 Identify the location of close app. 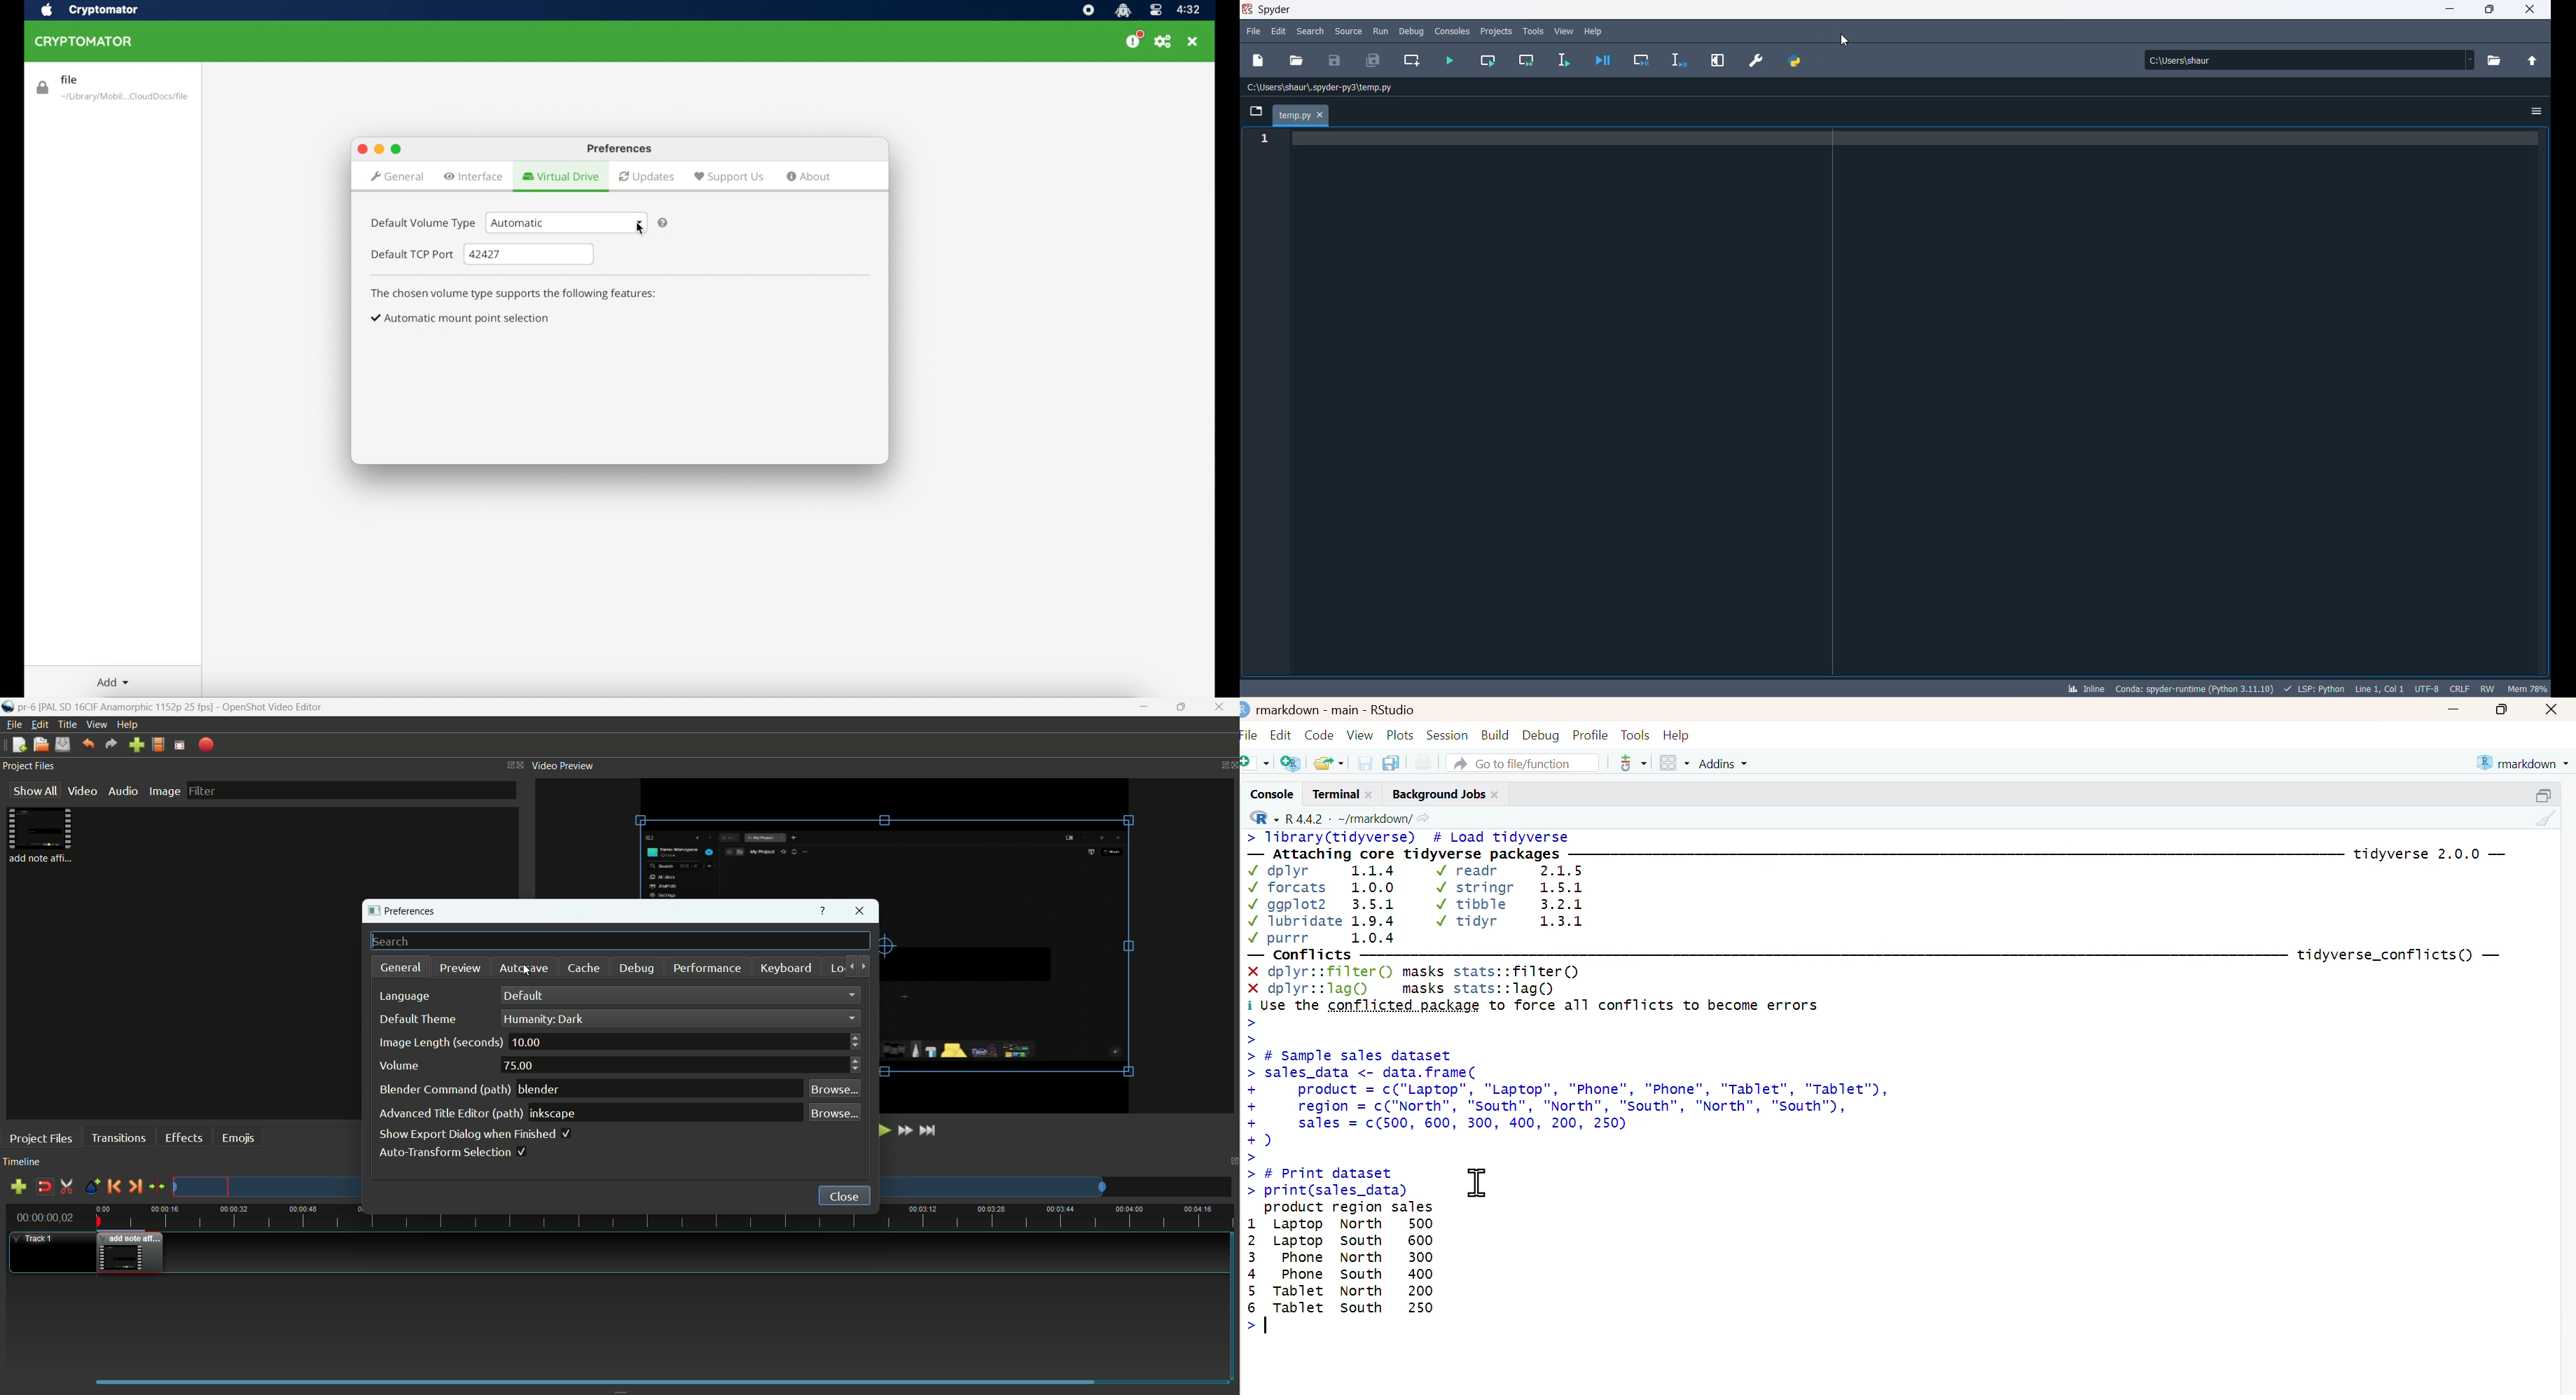
(1221, 707).